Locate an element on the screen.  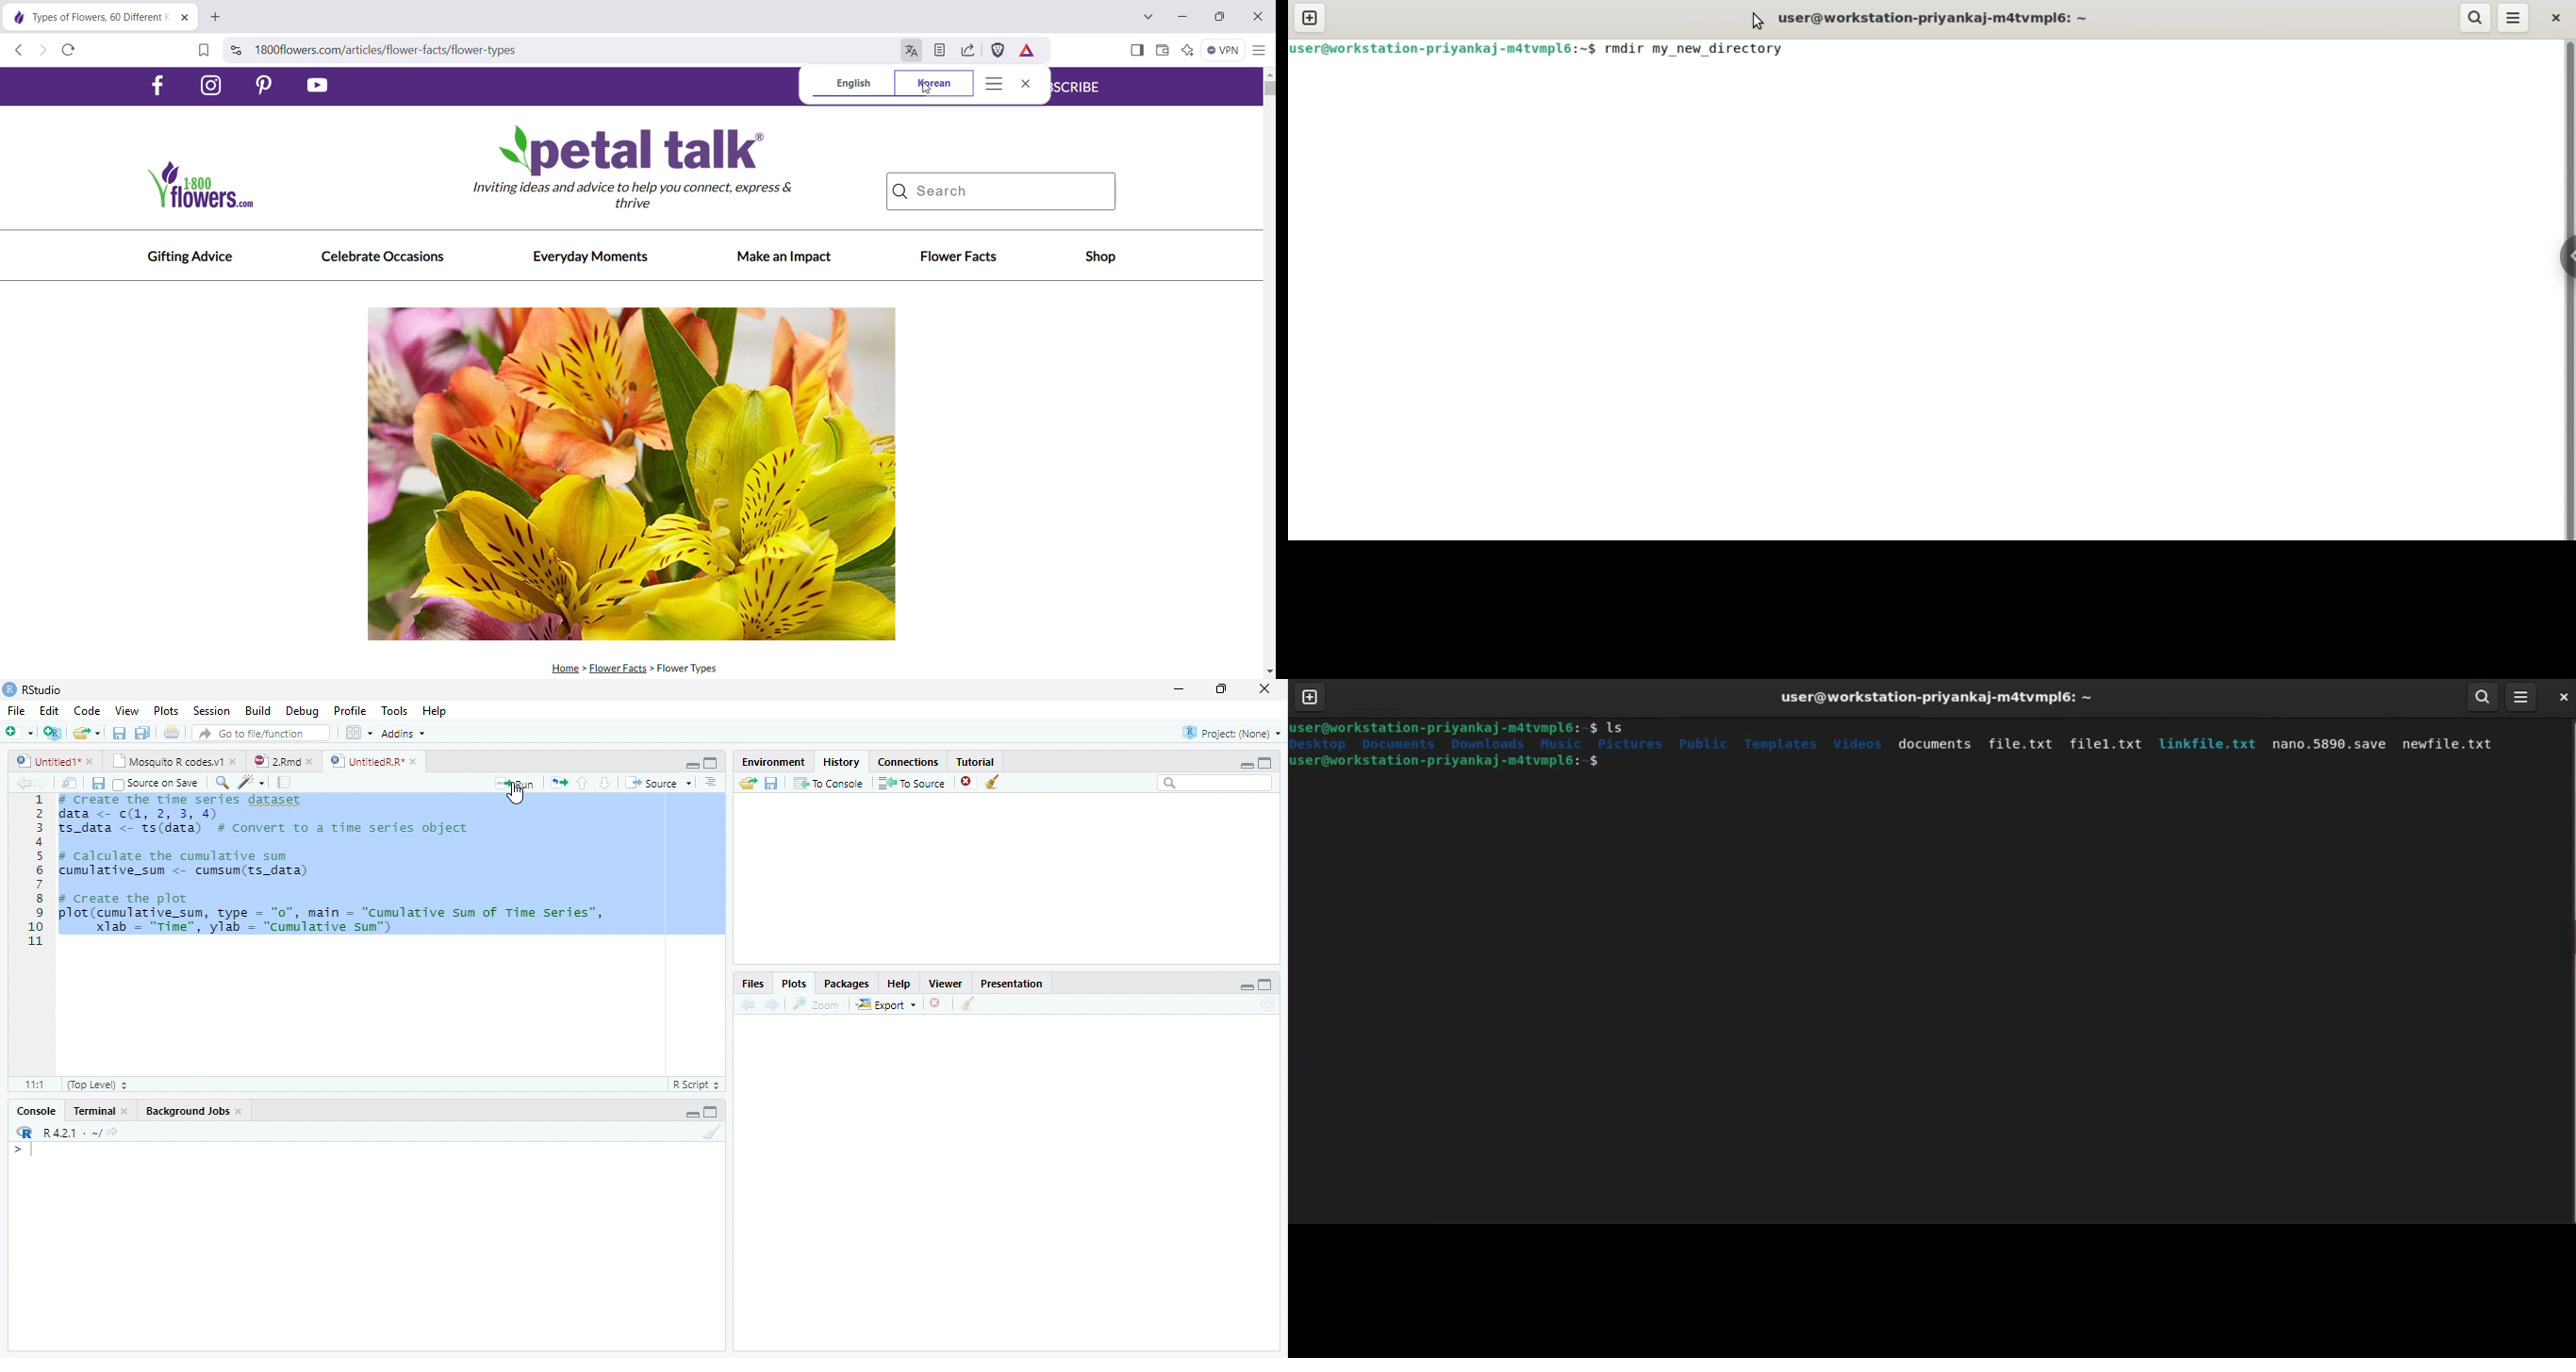
cursor is located at coordinates (1754, 20).